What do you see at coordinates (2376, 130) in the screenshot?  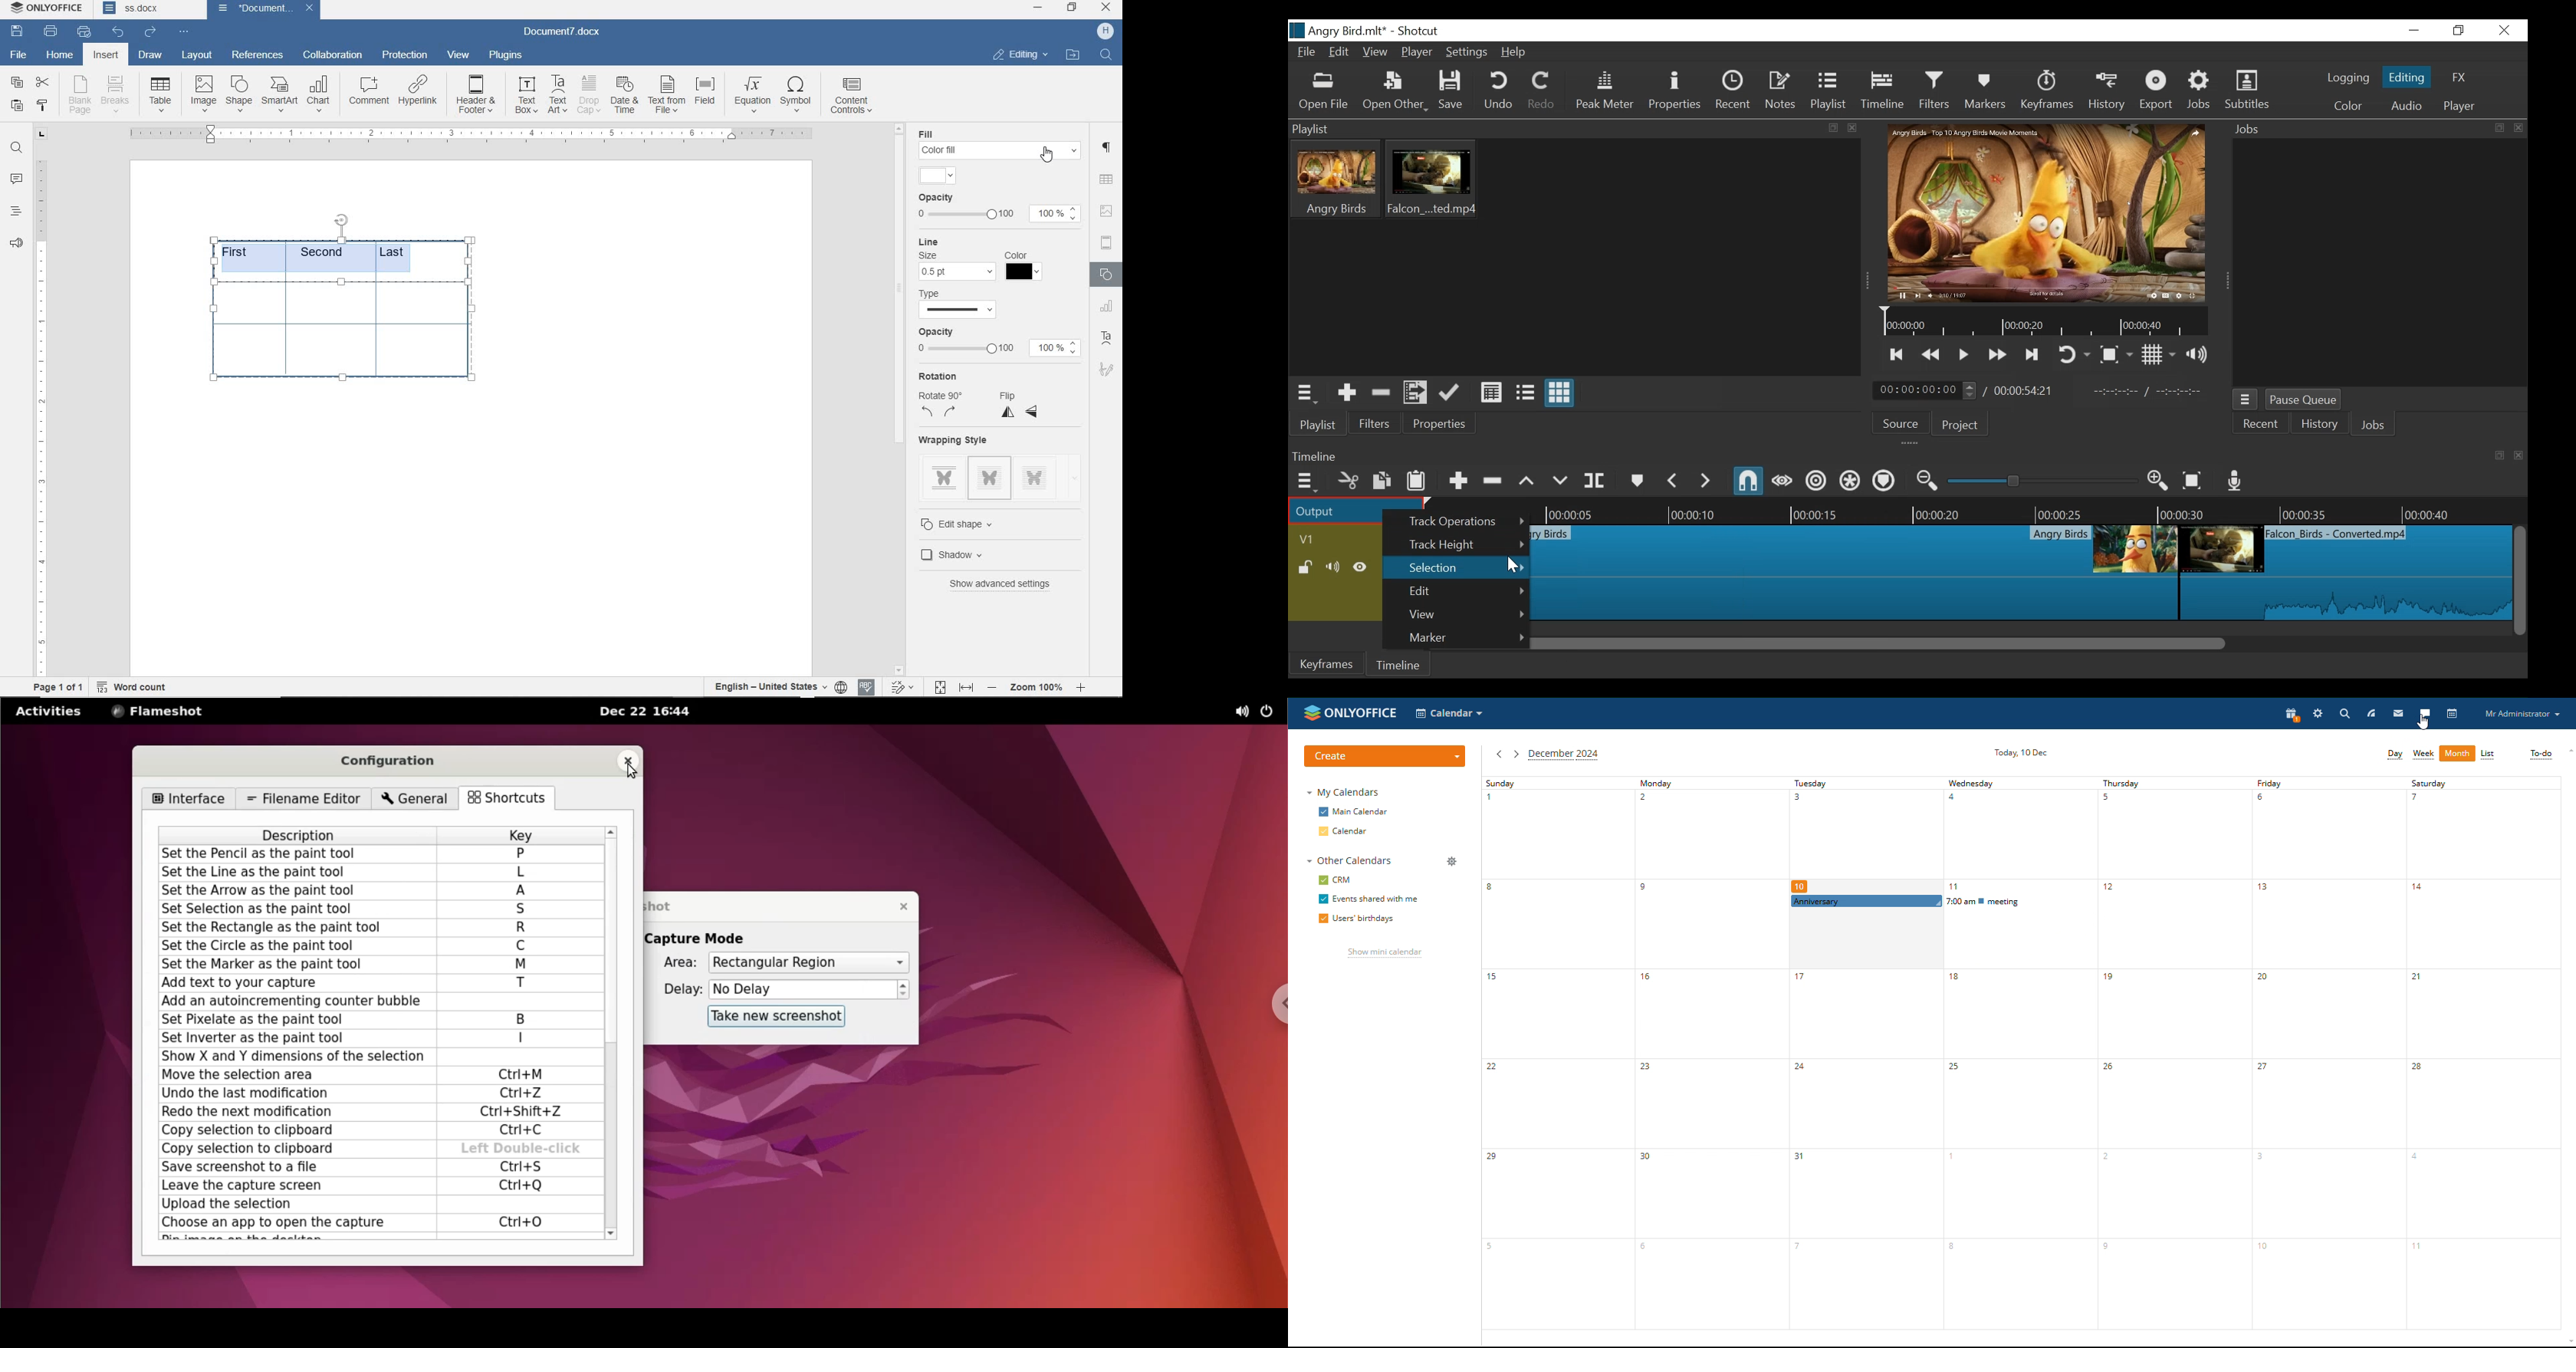 I see `Jobs Panel` at bounding box center [2376, 130].